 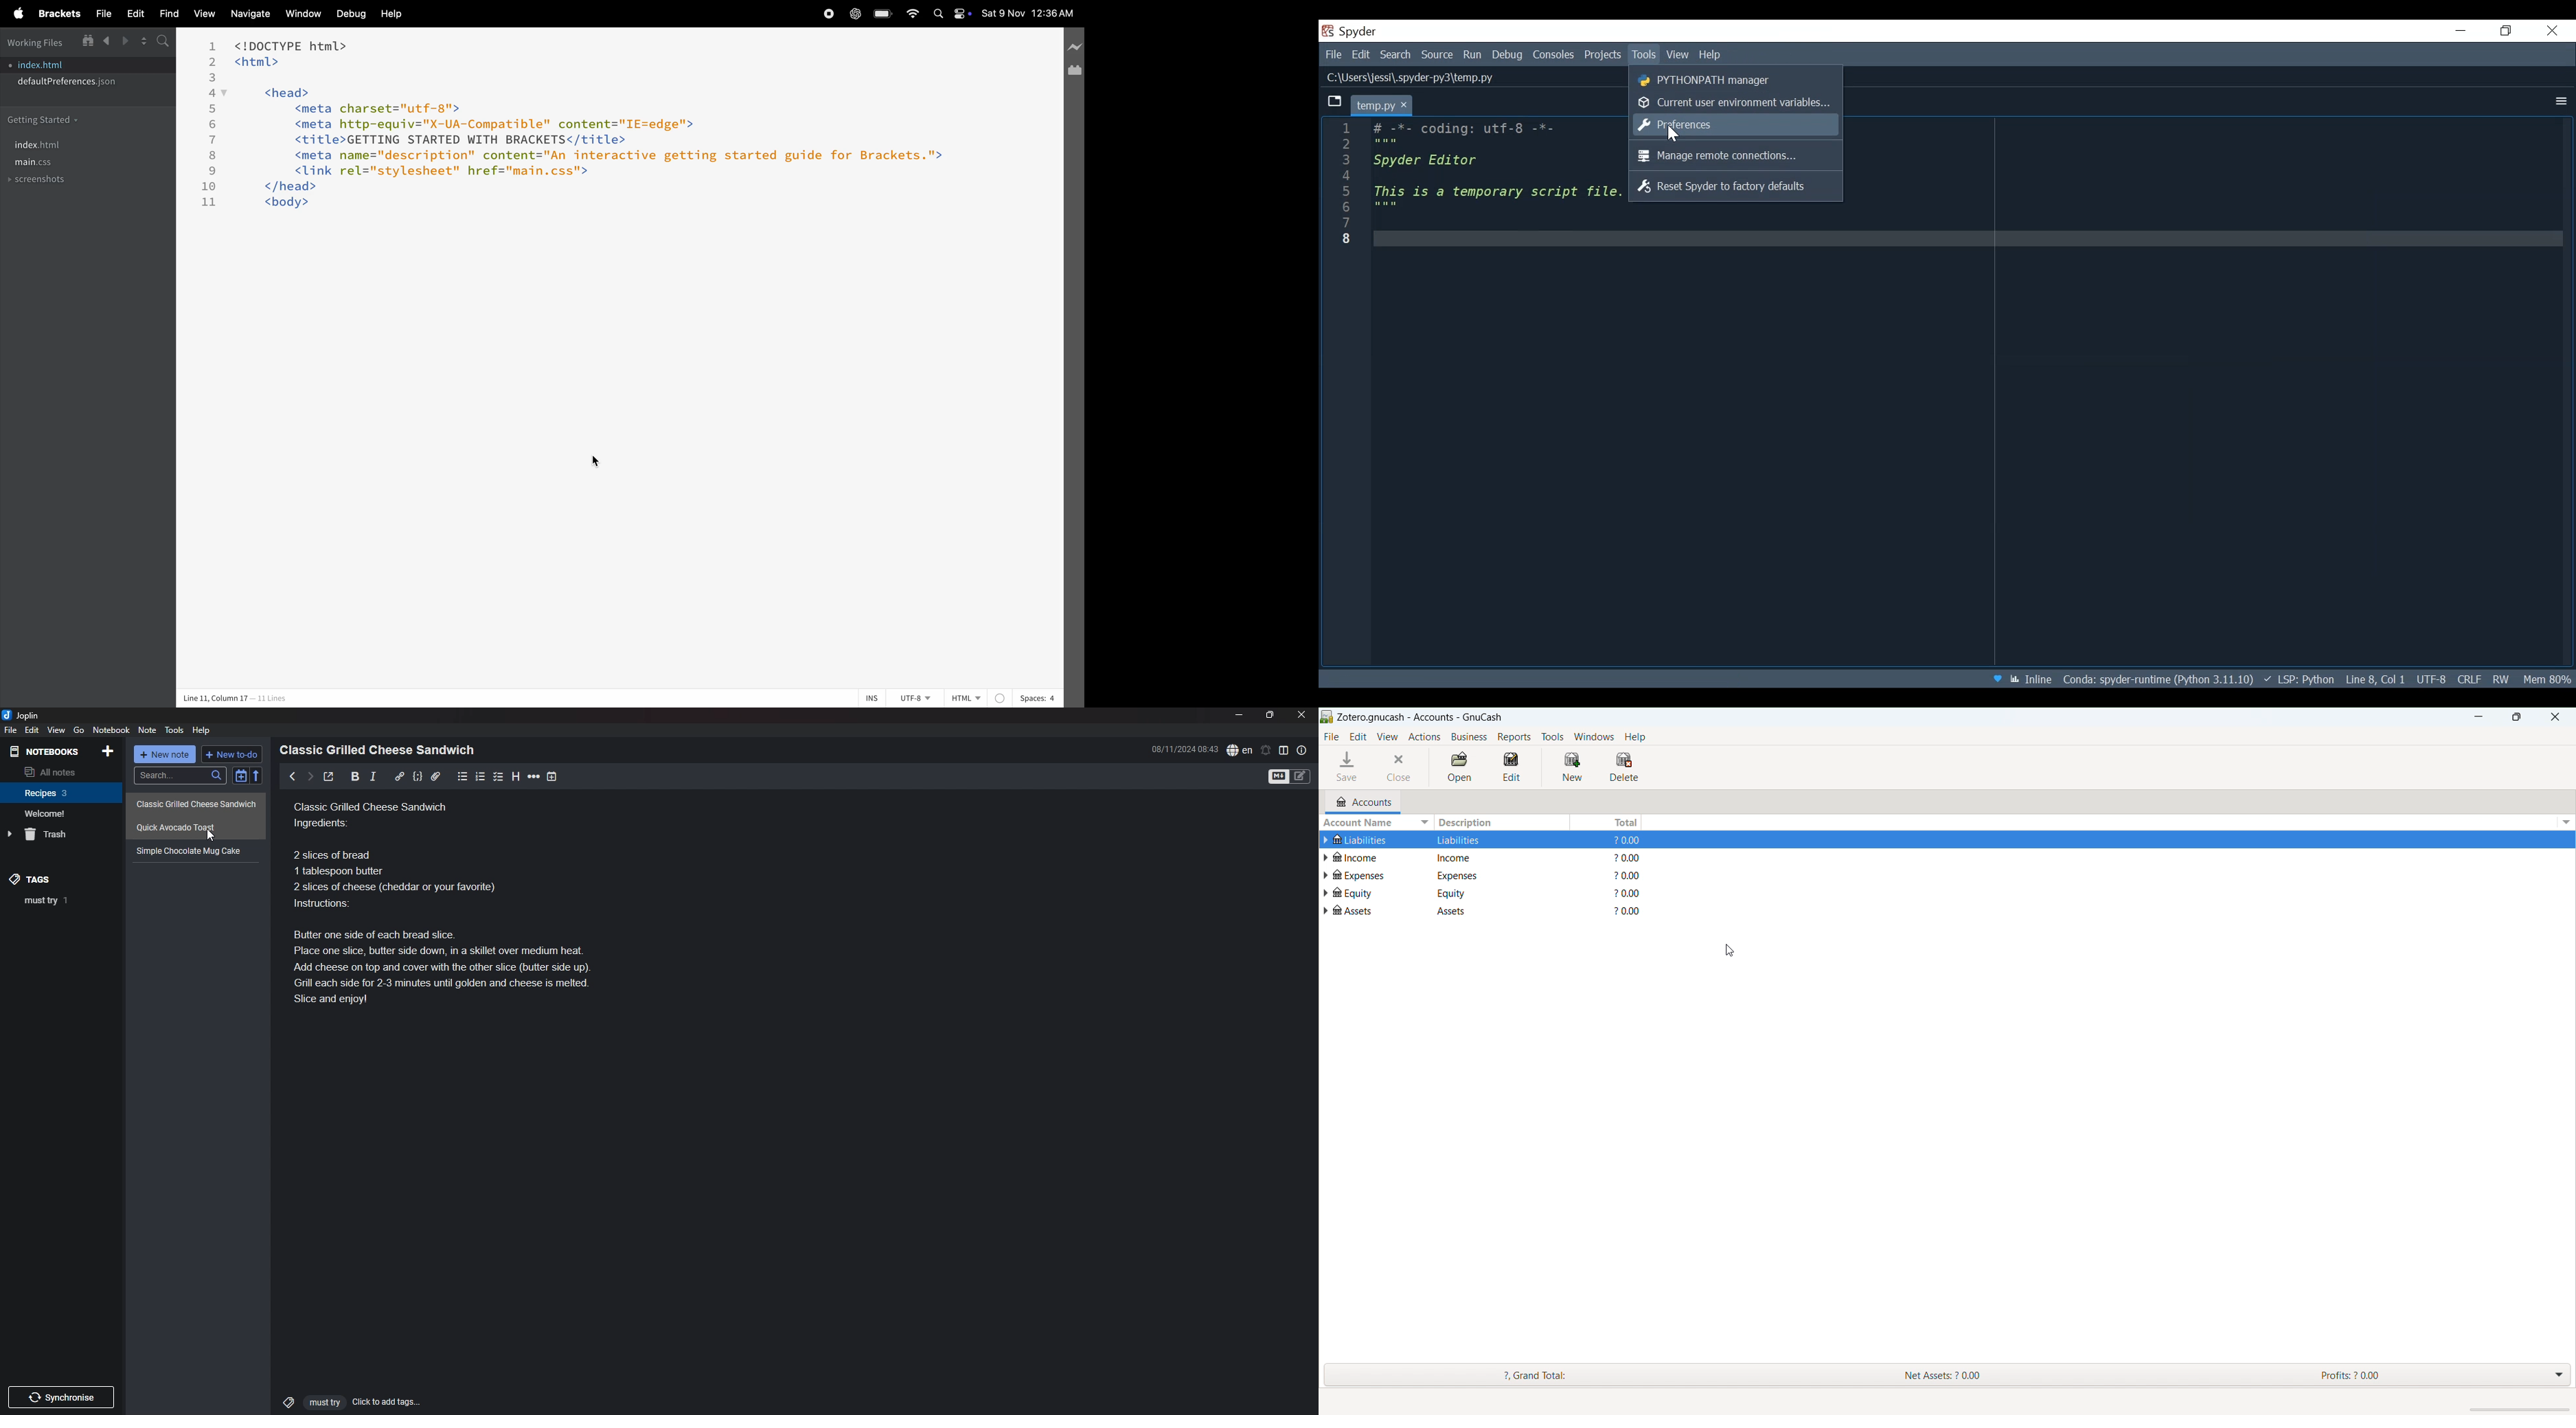 What do you see at coordinates (328, 778) in the screenshot?
I see `toggle external editor` at bounding box center [328, 778].